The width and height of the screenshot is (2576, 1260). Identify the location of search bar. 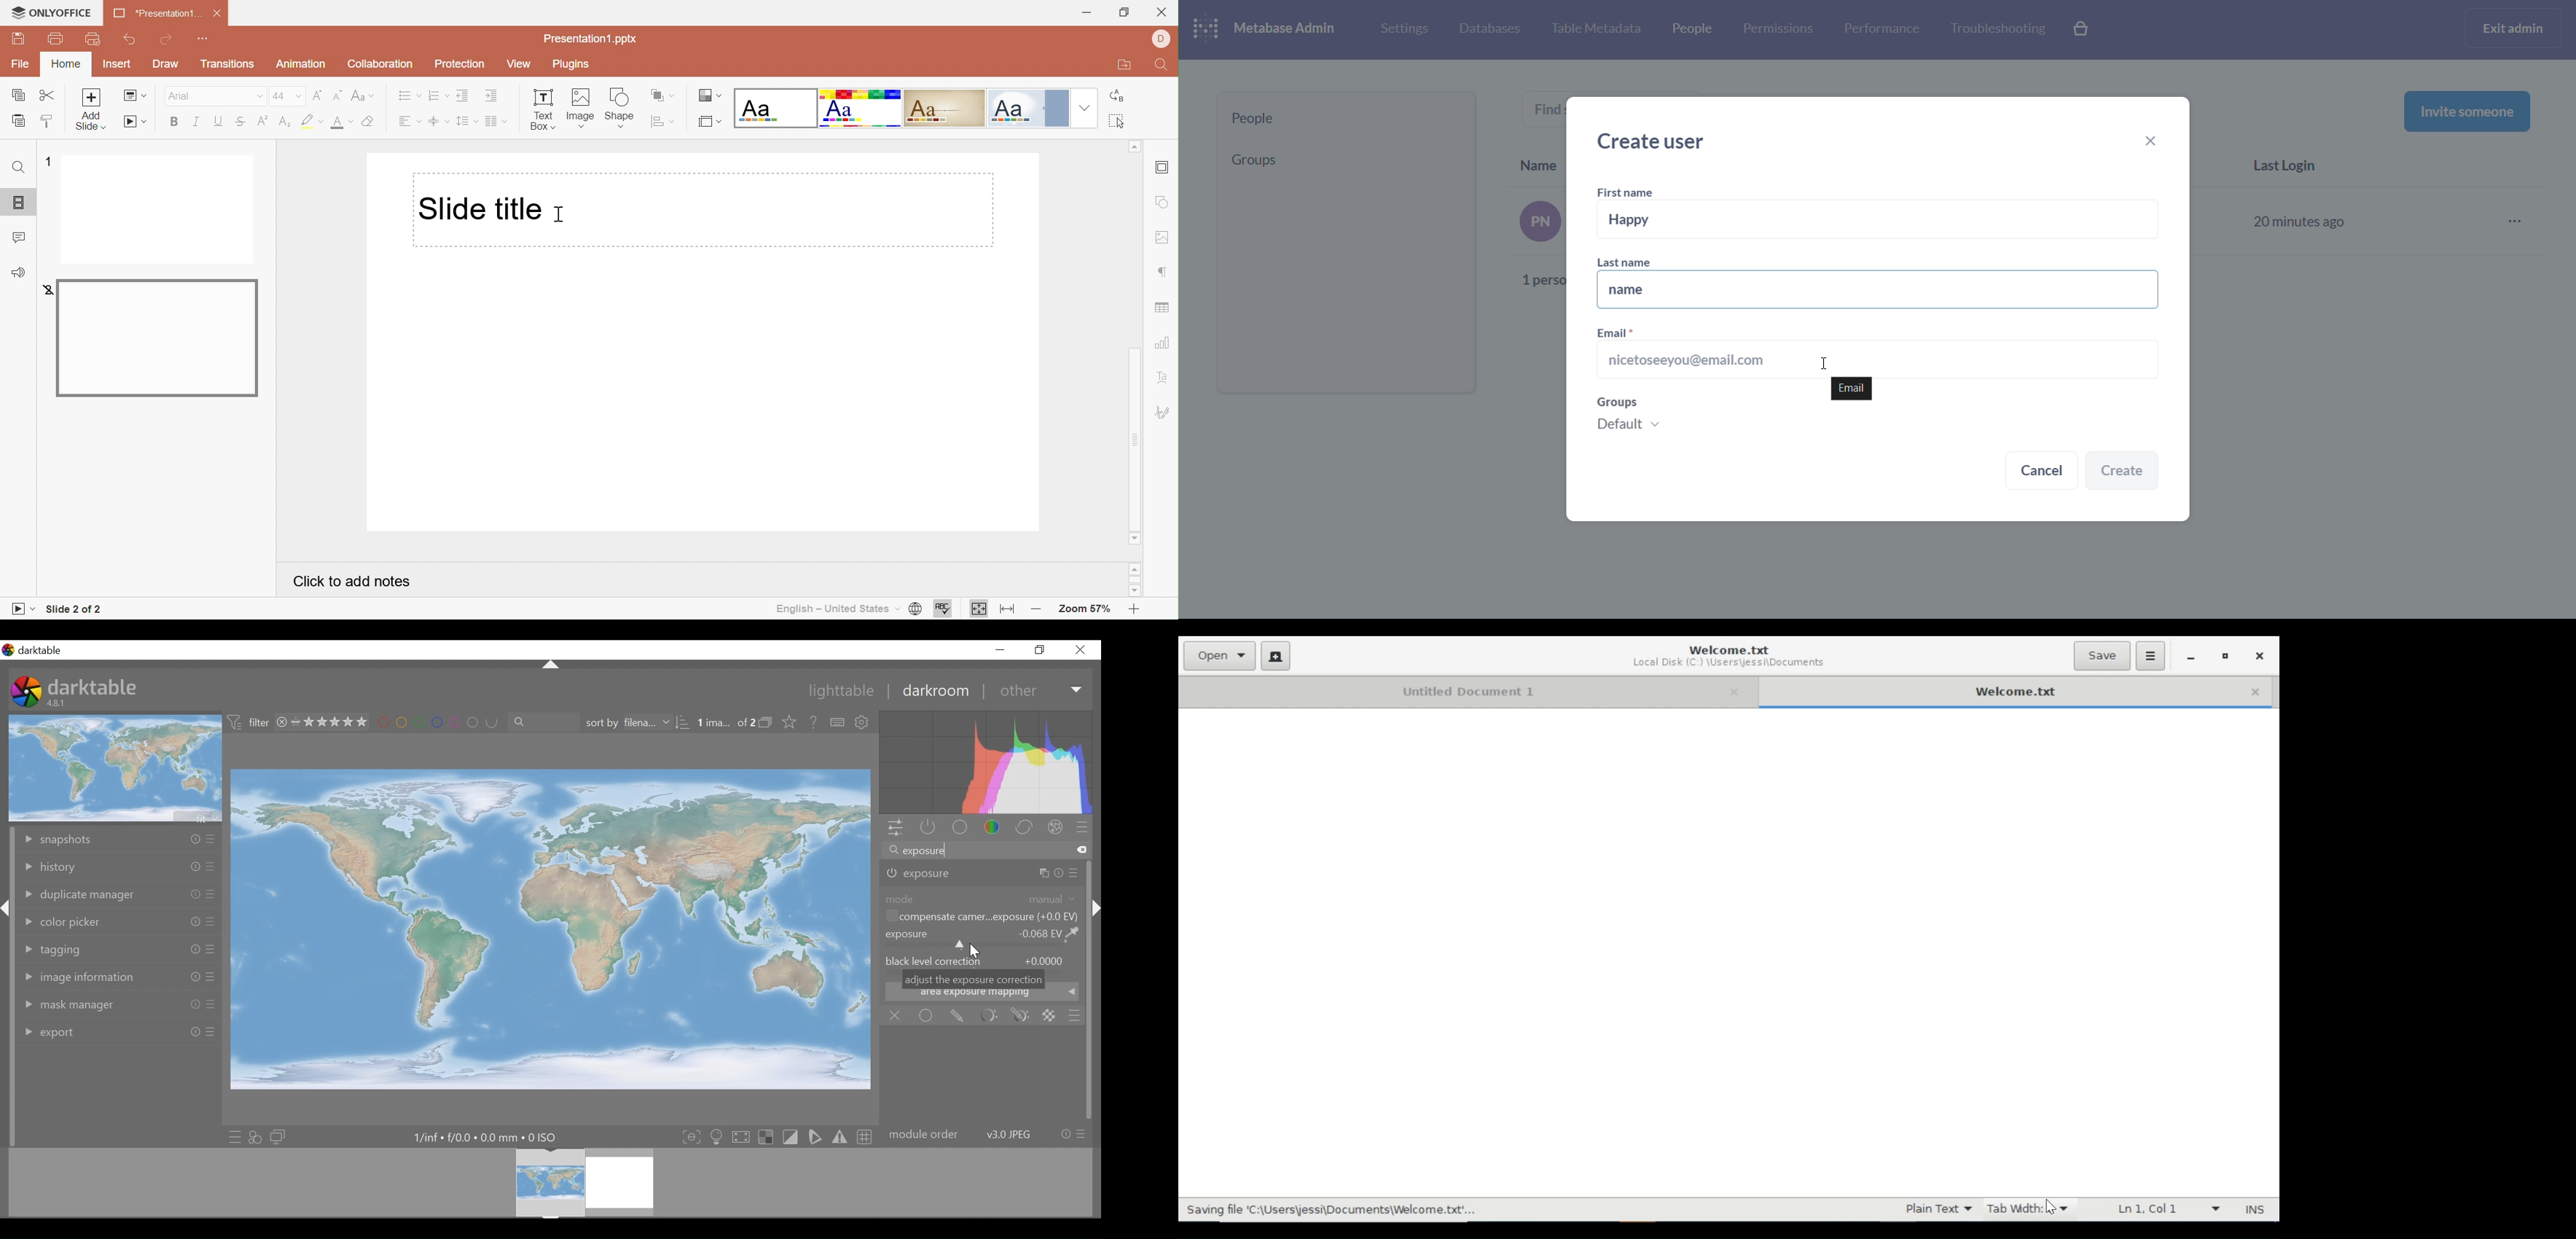
(985, 849).